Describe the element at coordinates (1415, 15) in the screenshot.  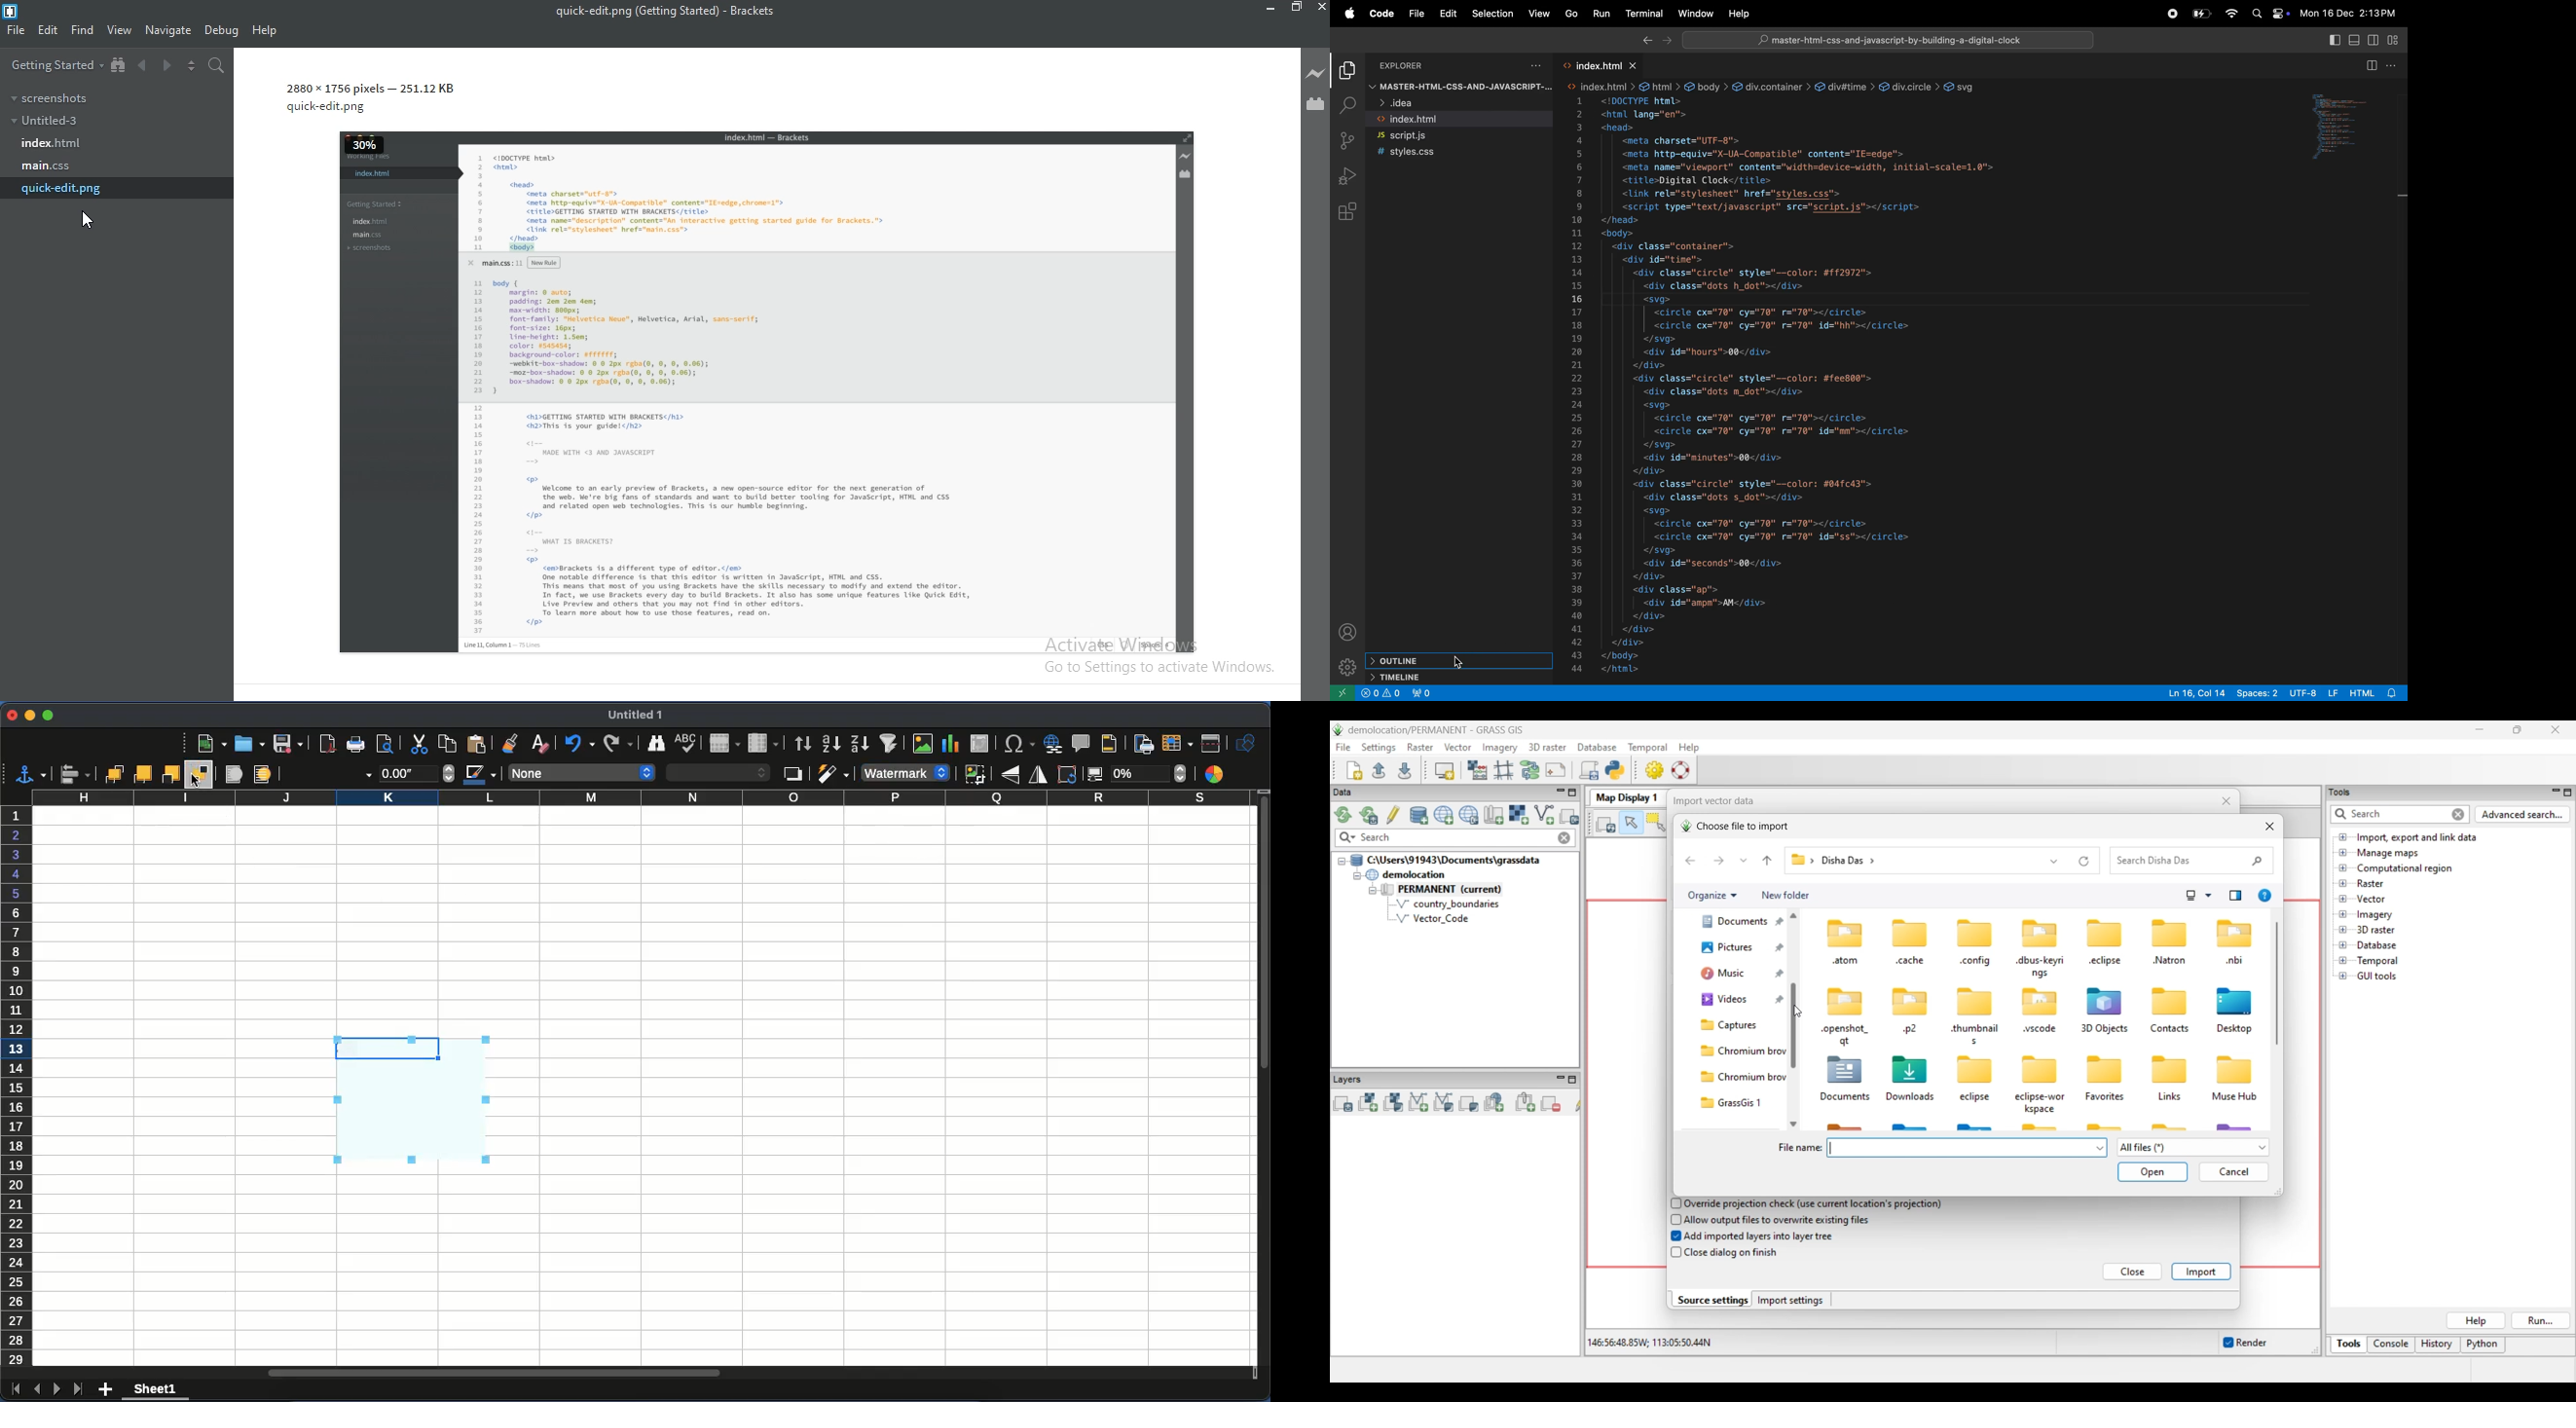
I see `file` at that location.